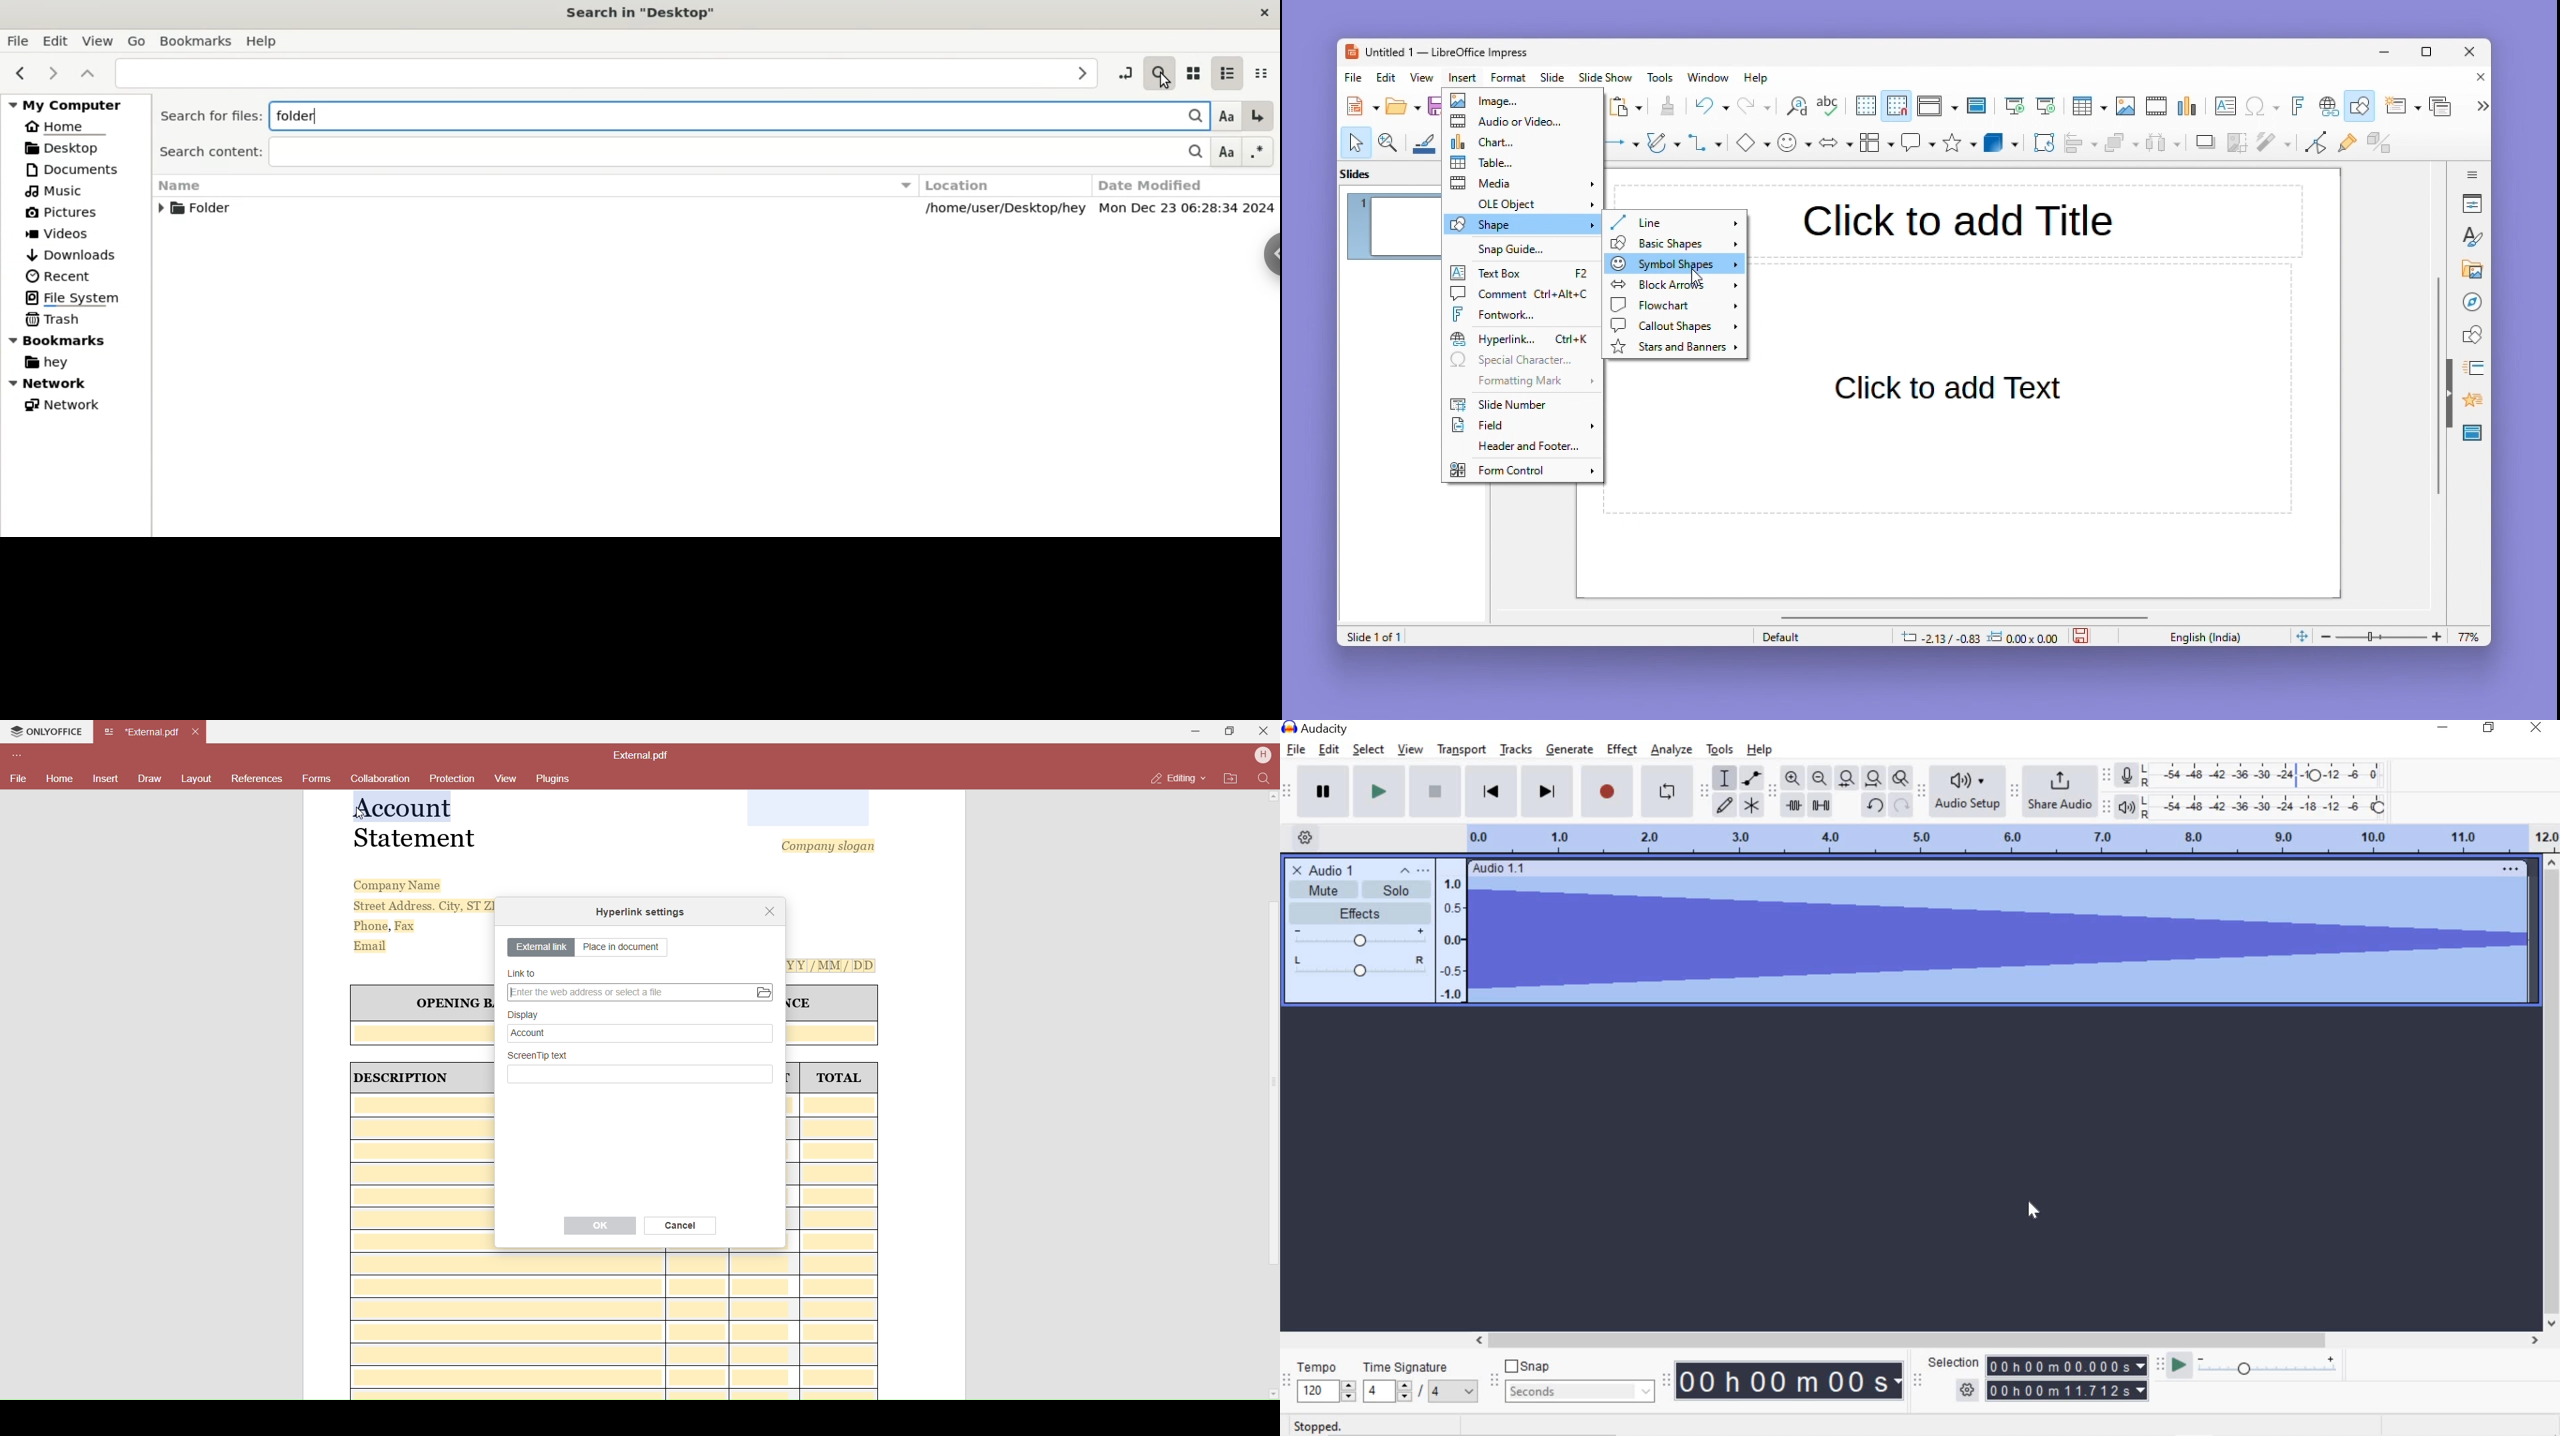 This screenshot has height=1456, width=2576. What do you see at coordinates (1969, 790) in the screenshot?
I see `Audio setup` at bounding box center [1969, 790].